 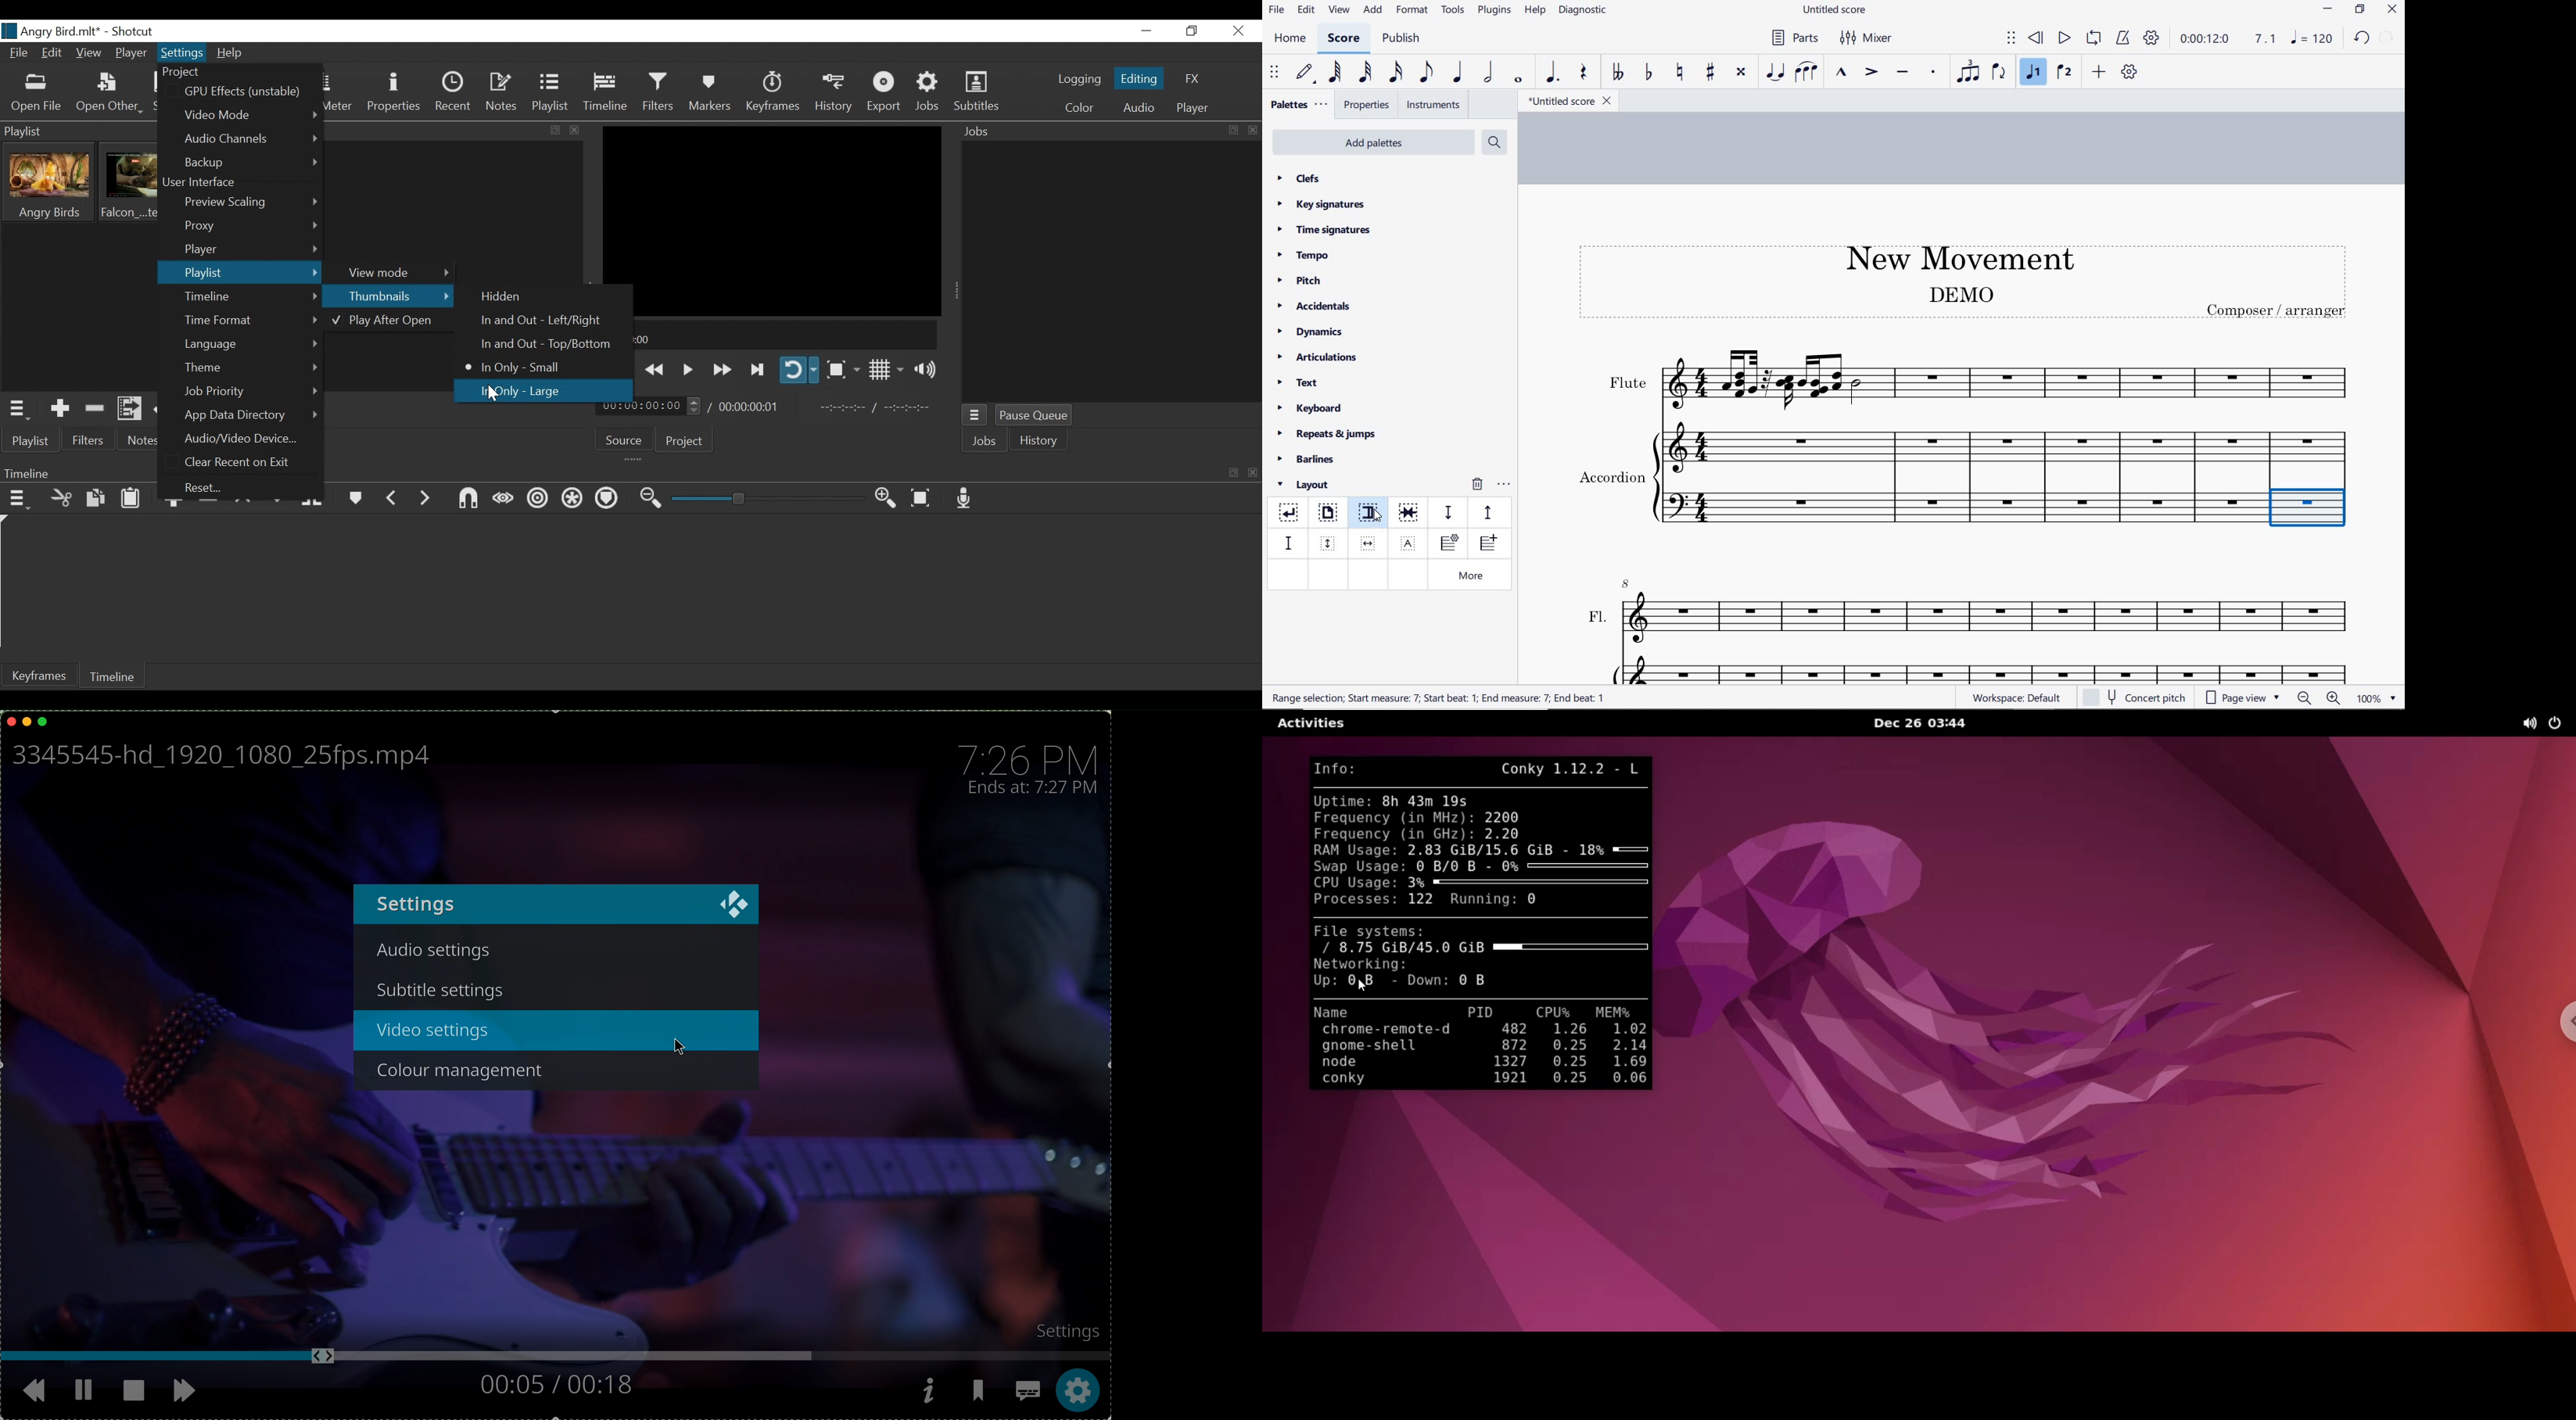 What do you see at coordinates (886, 499) in the screenshot?
I see `Zoom timeline in` at bounding box center [886, 499].